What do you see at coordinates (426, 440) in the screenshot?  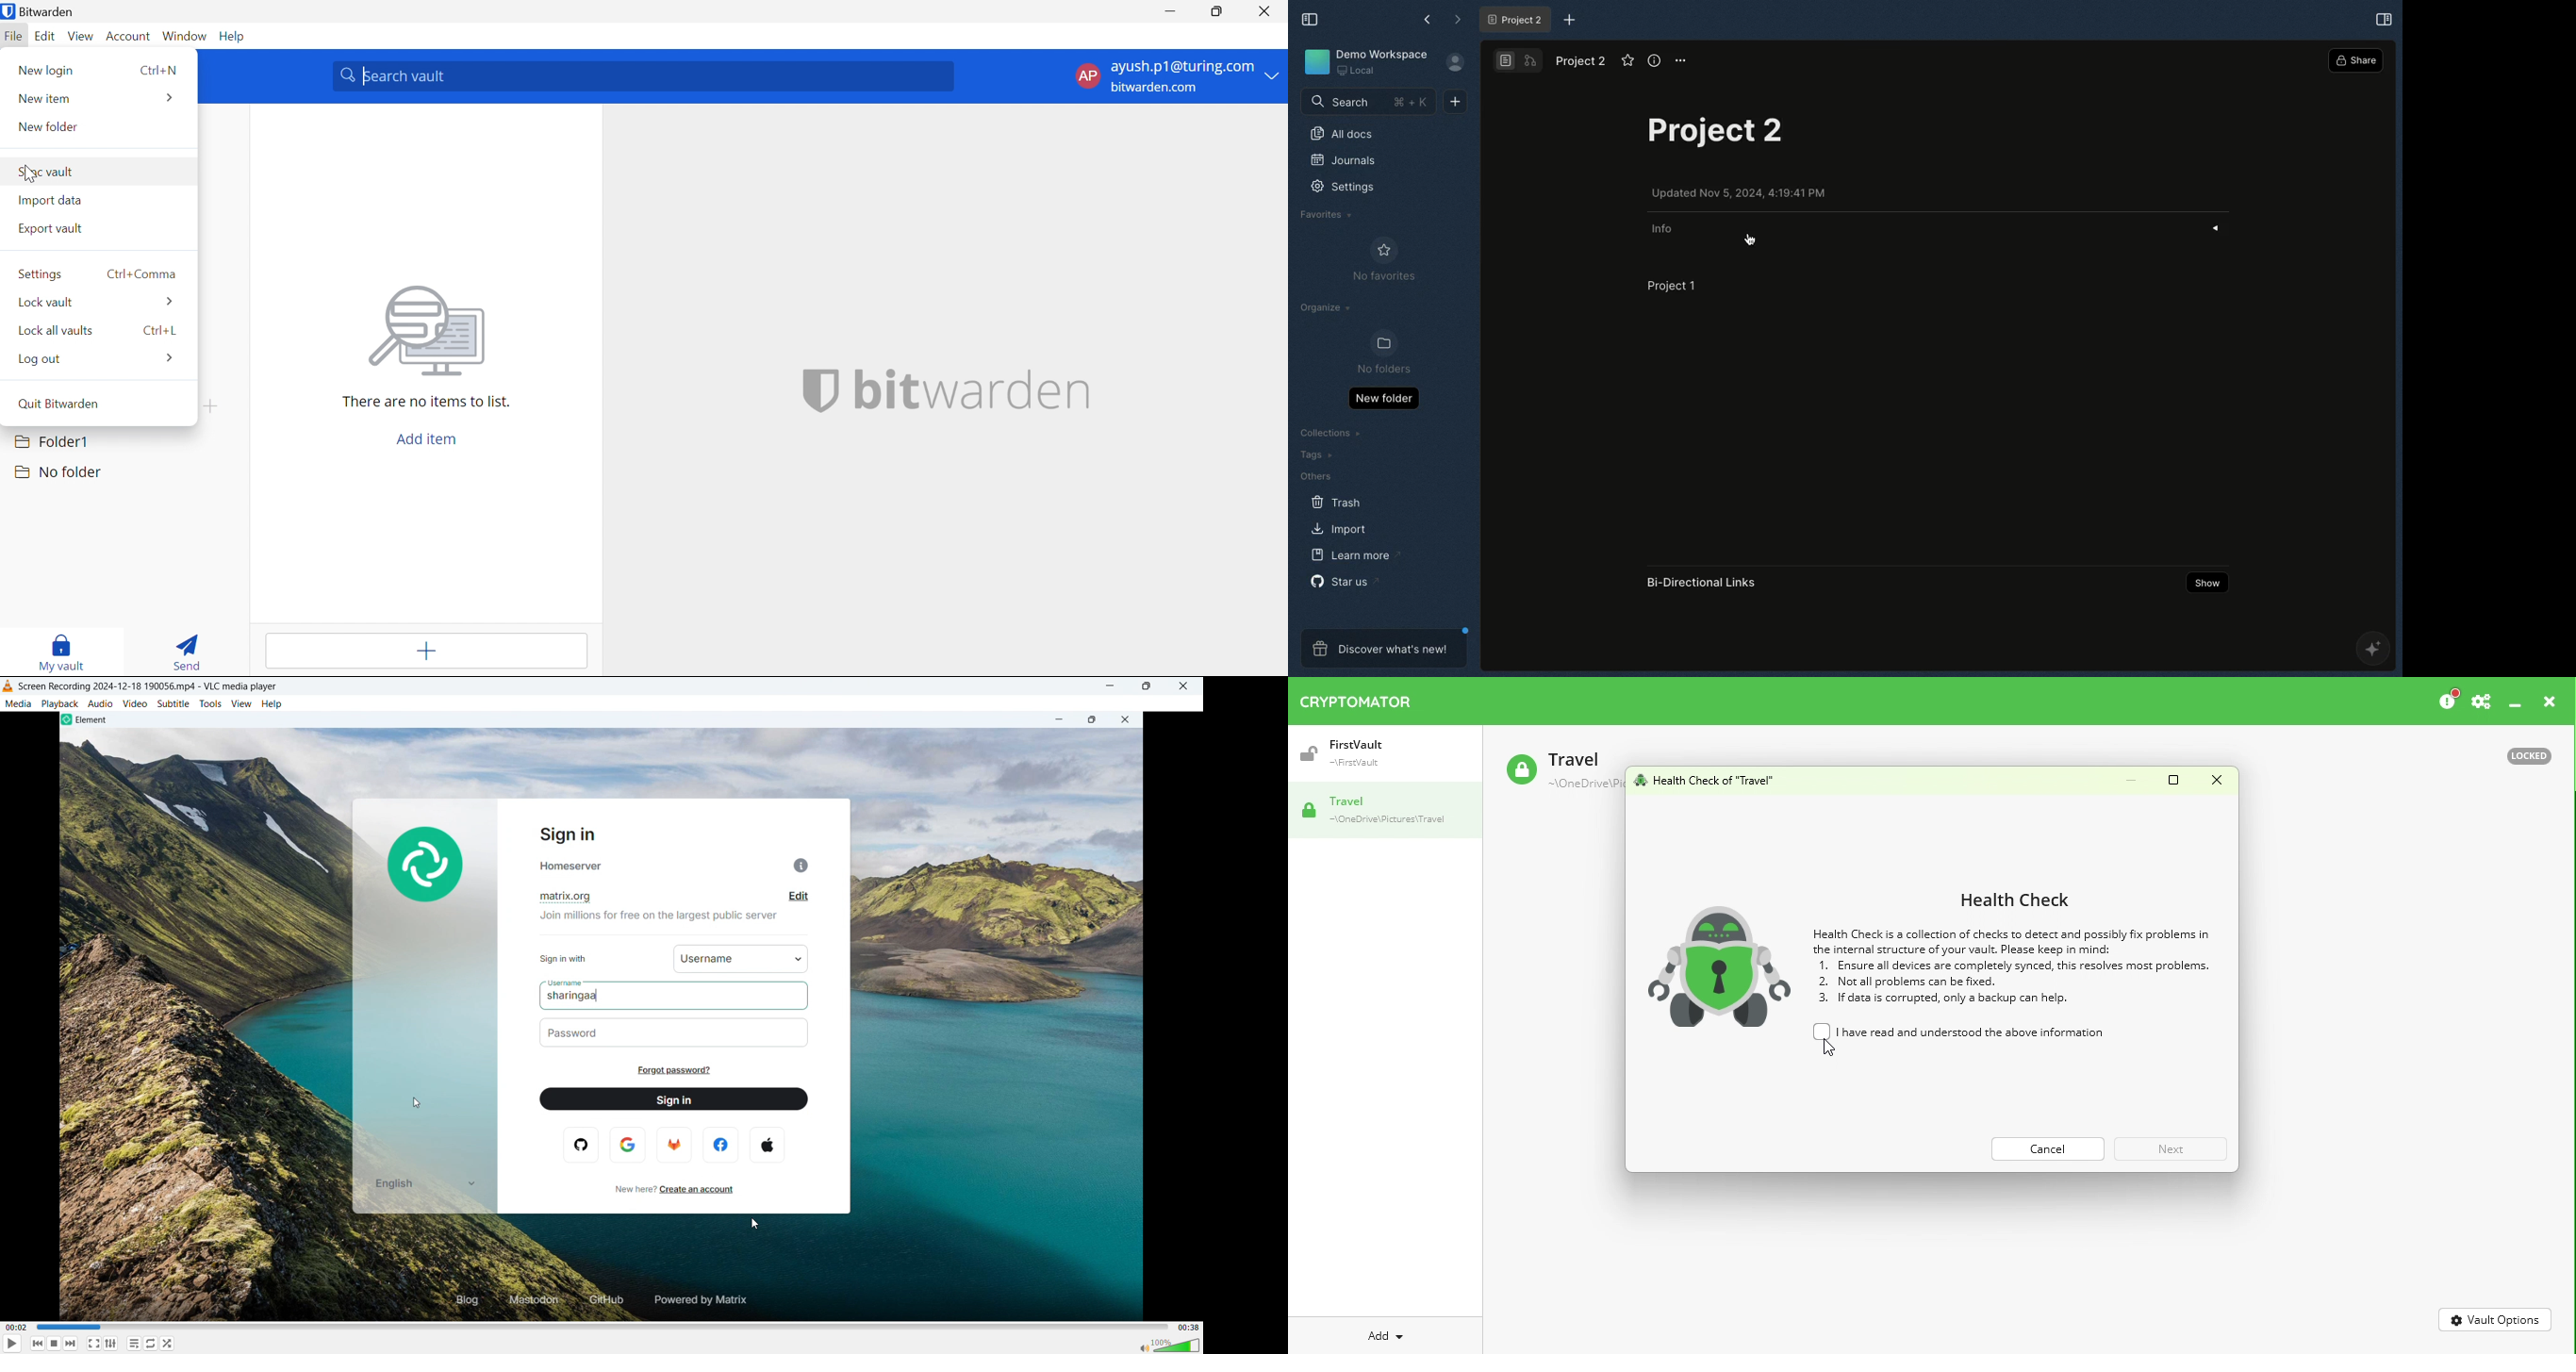 I see `Add item` at bounding box center [426, 440].